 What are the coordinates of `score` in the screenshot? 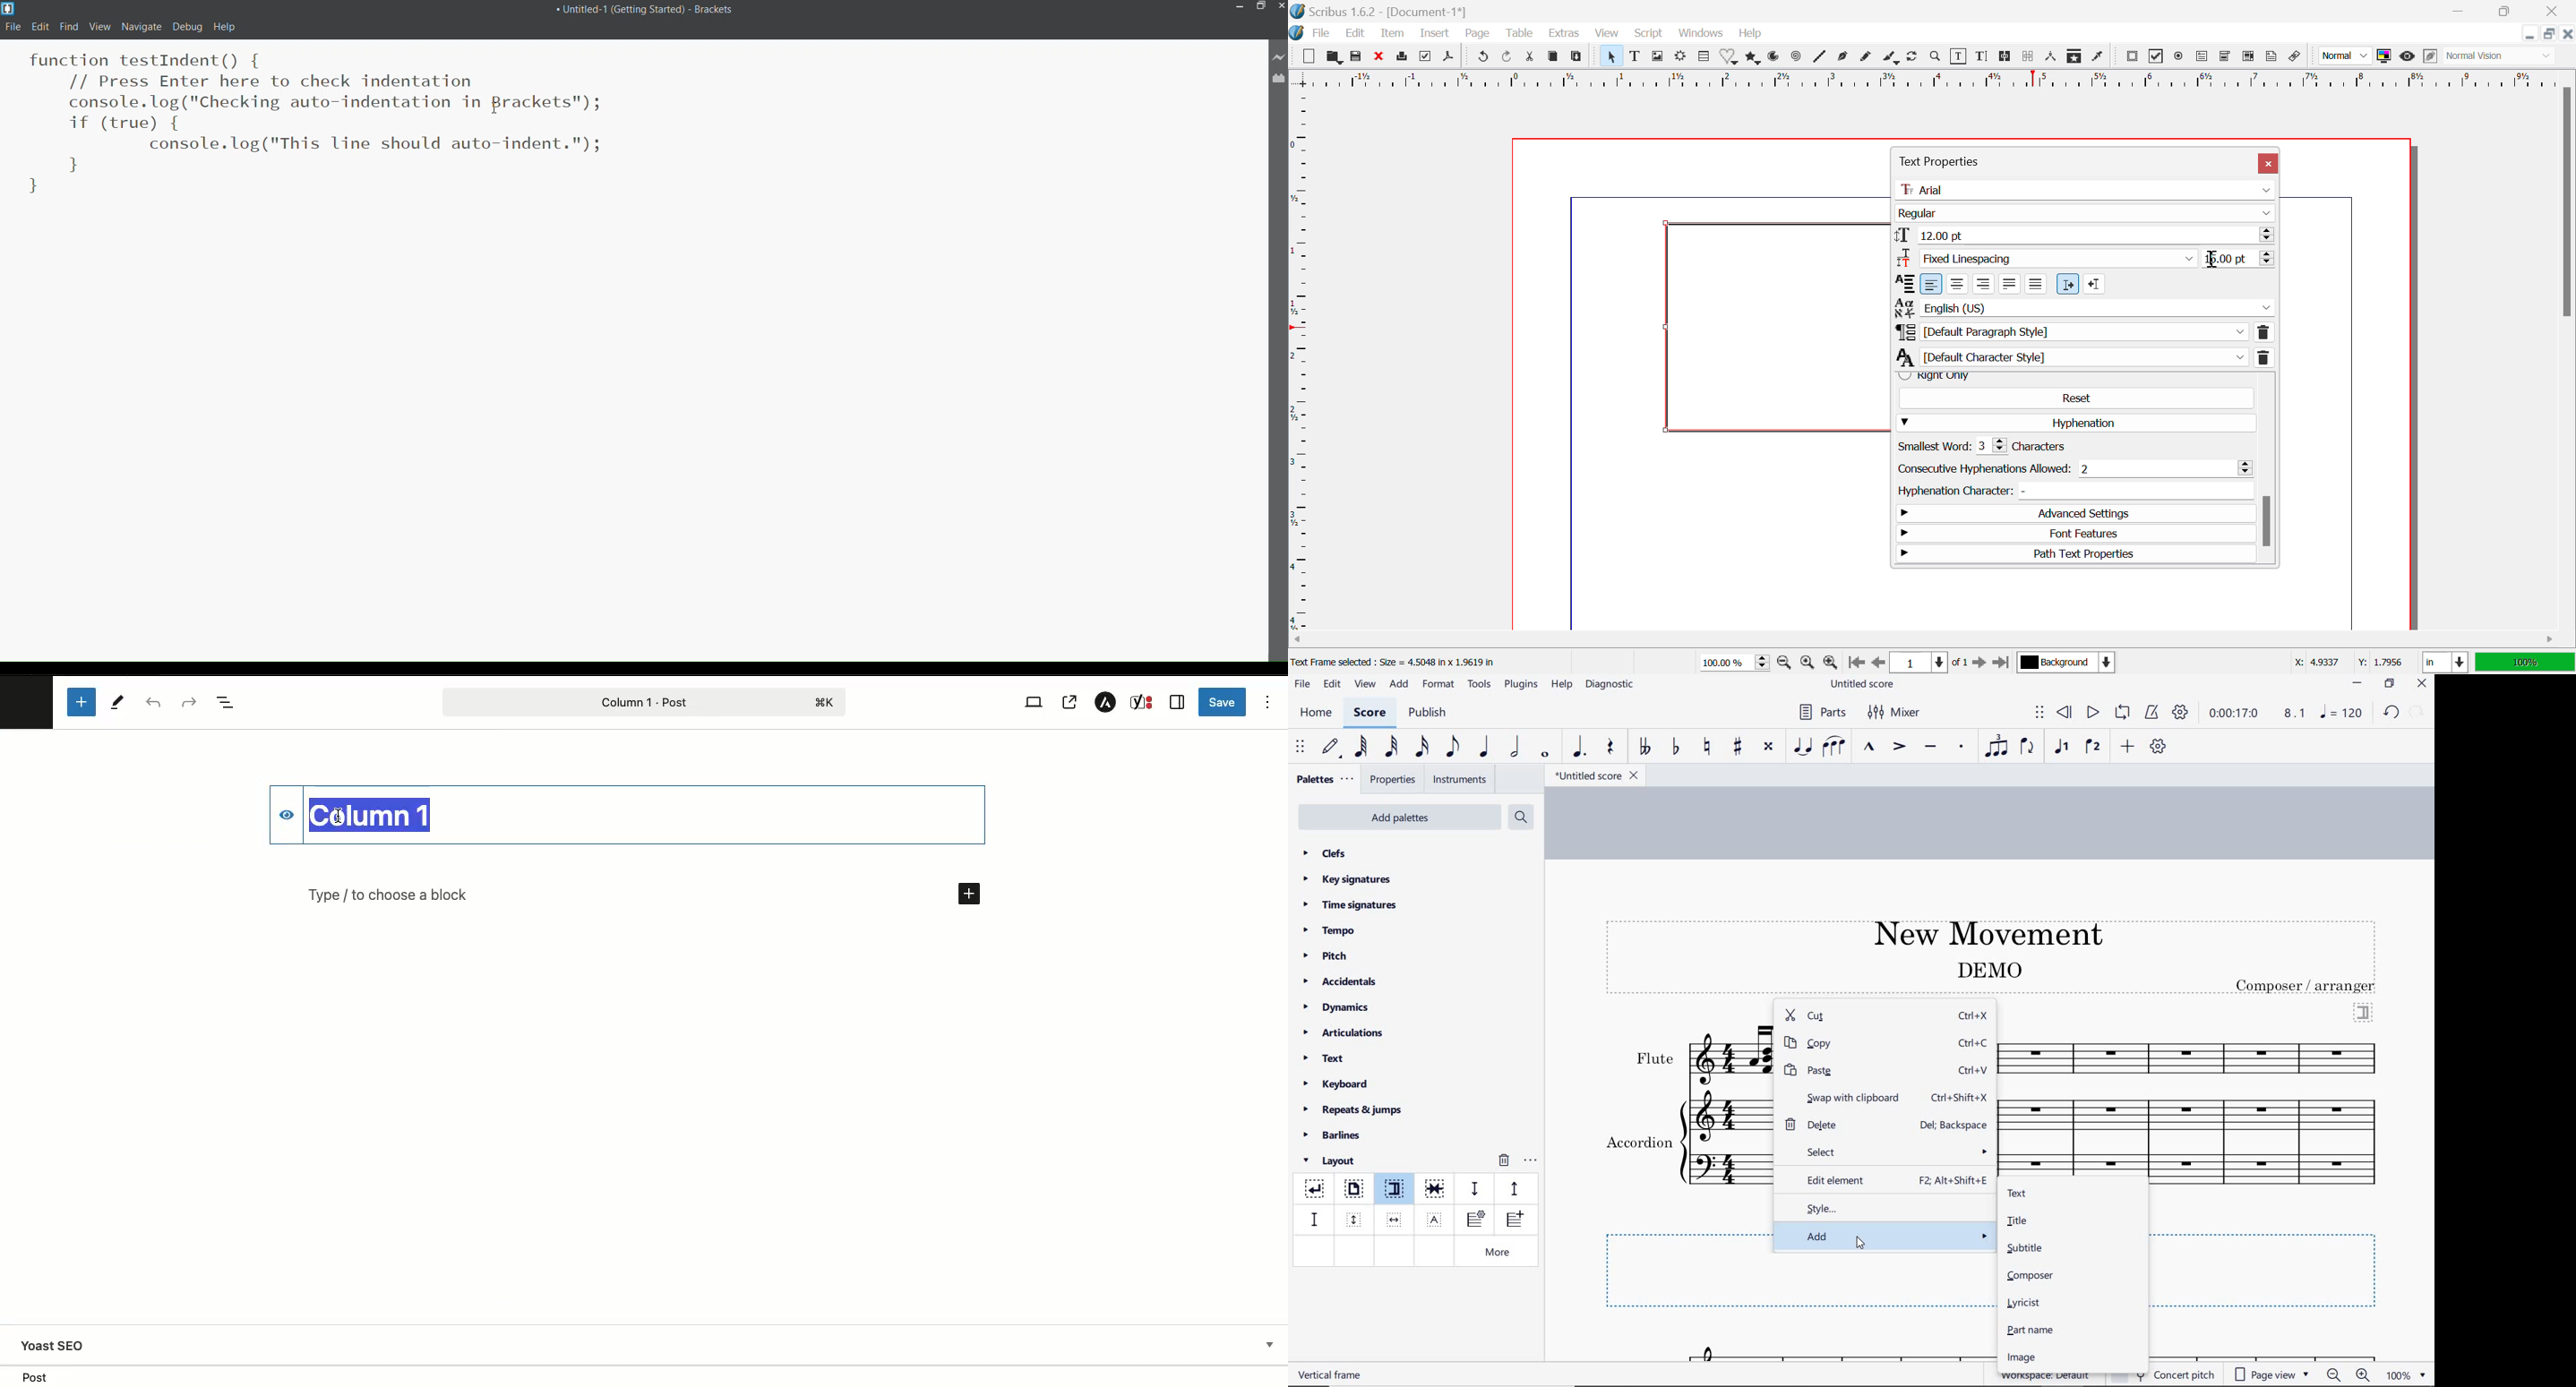 It's located at (1370, 715).